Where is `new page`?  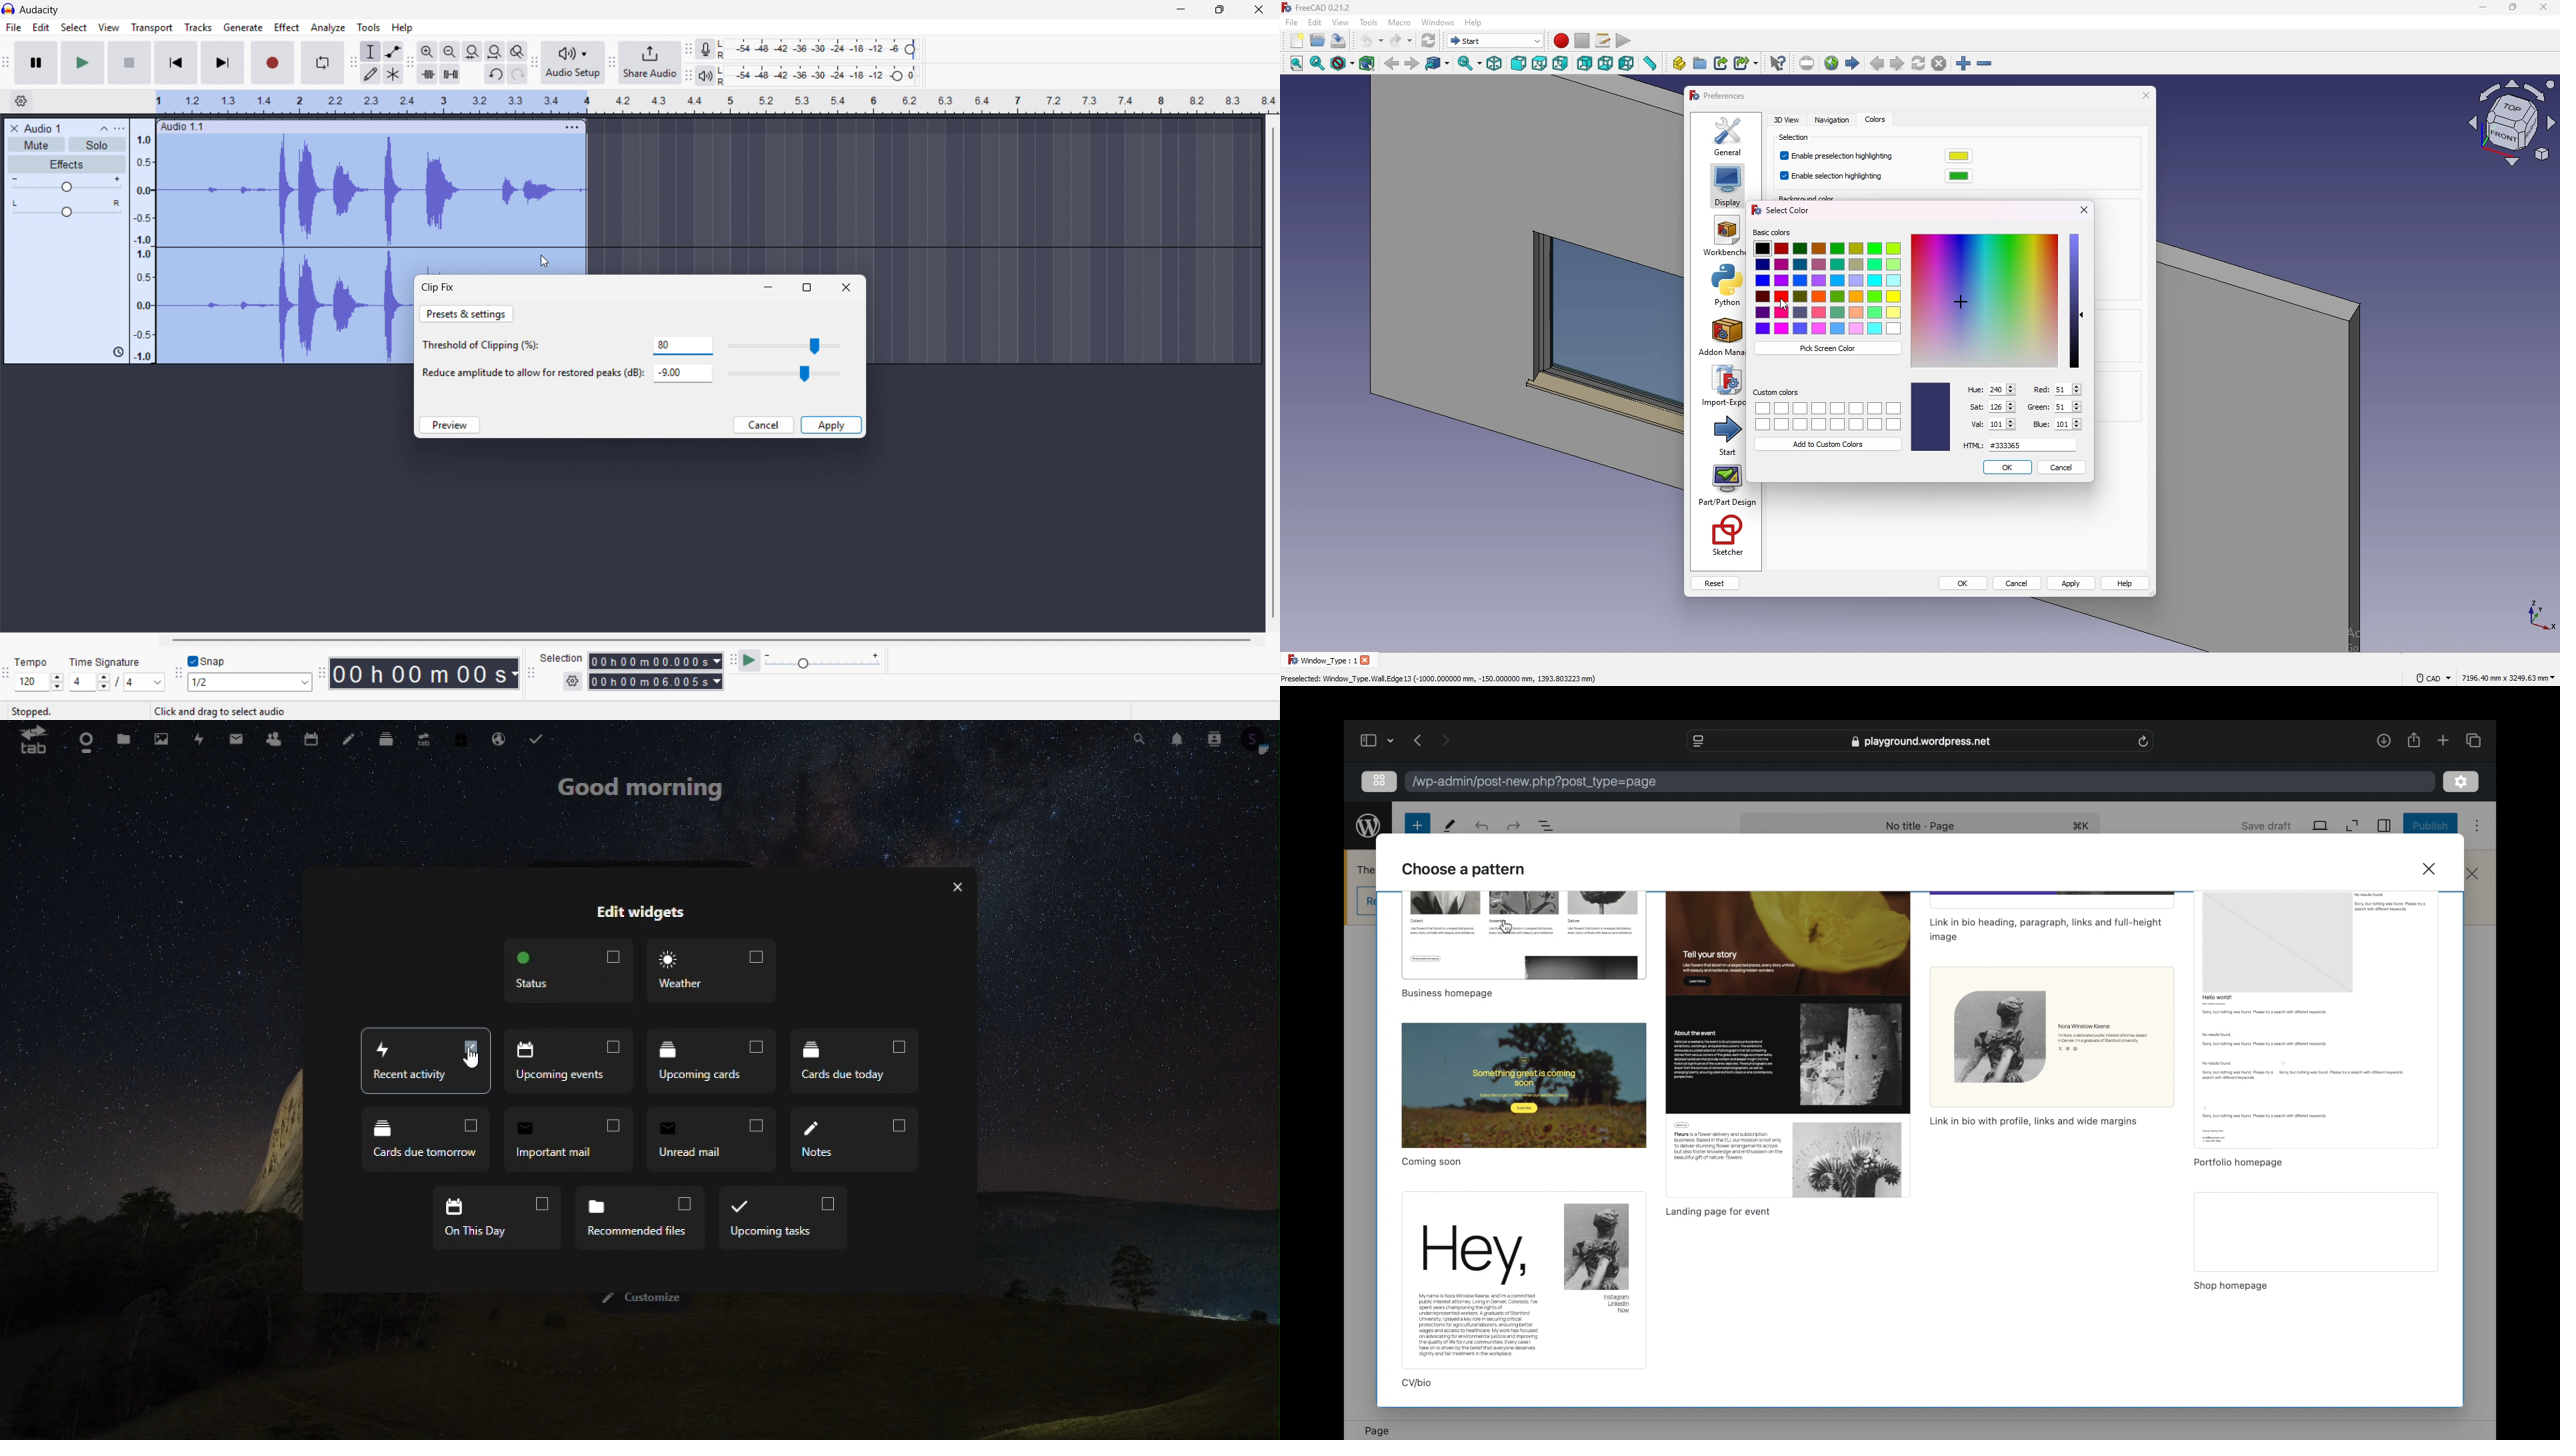
new page is located at coordinates (1451, 826).